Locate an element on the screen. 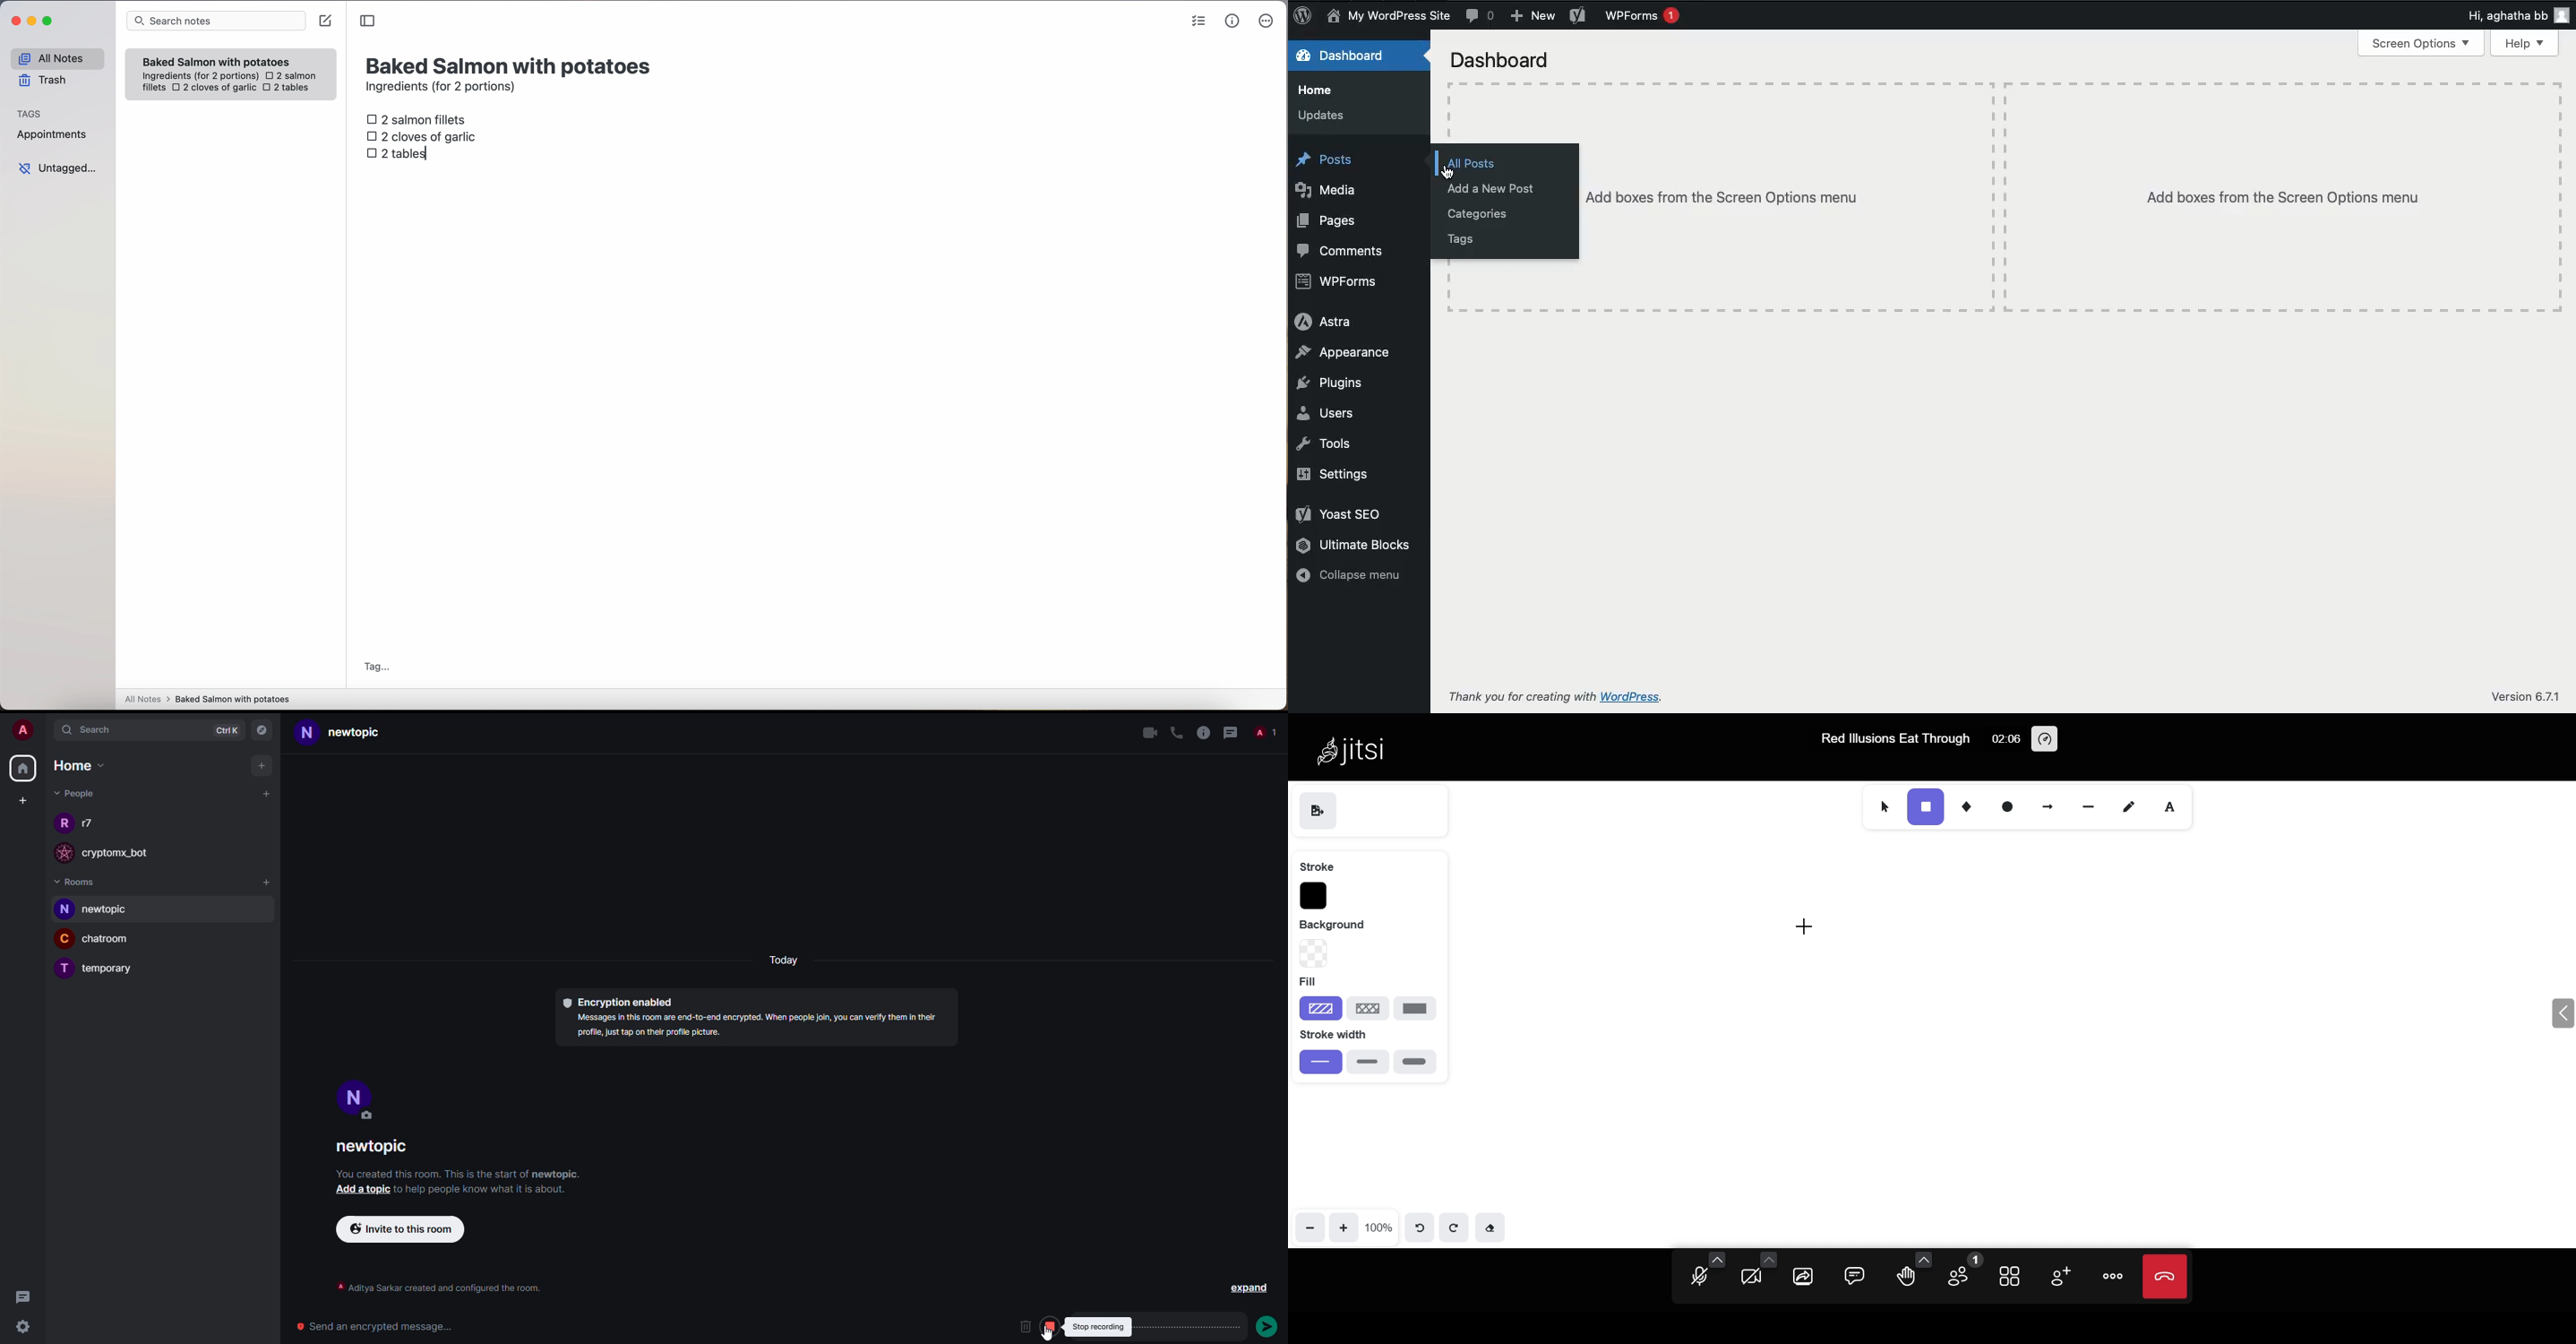 The height and width of the screenshot is (1344, 2576). T is located at coordinates (62, 968).